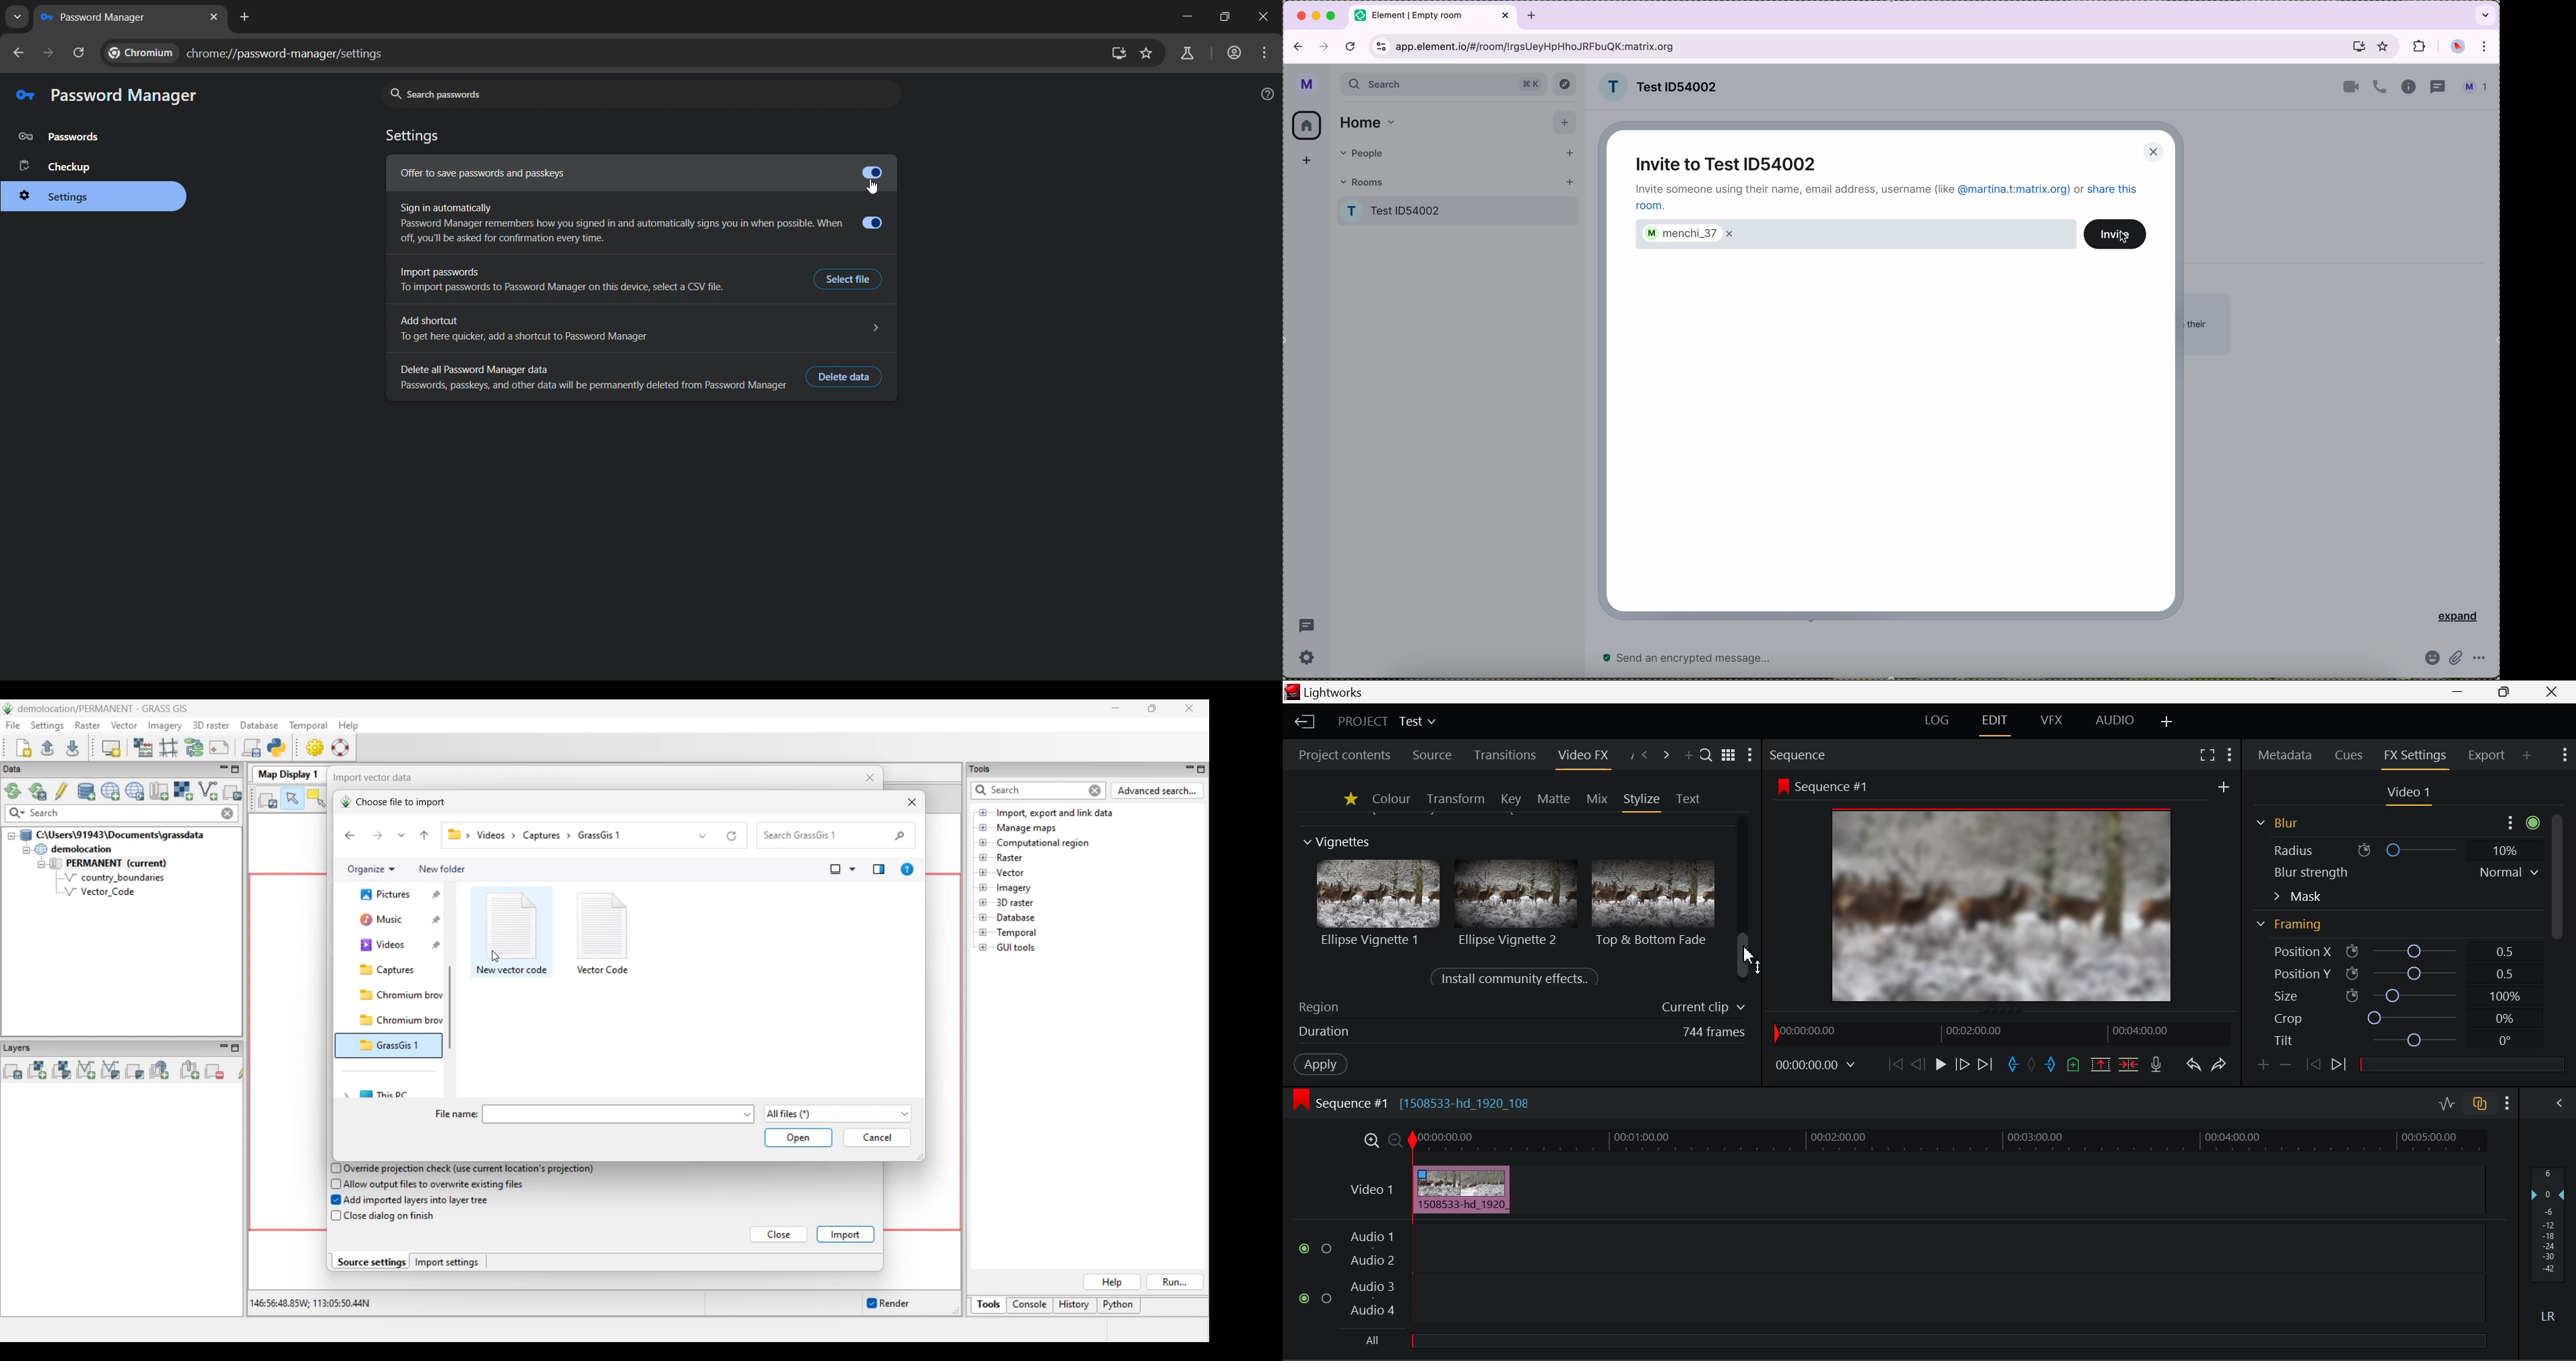 The height and width of the screenshot is (1372, 2576). Describe the element at coordinates (2225, 786) in the screenshot. I see `new frame` at that location.